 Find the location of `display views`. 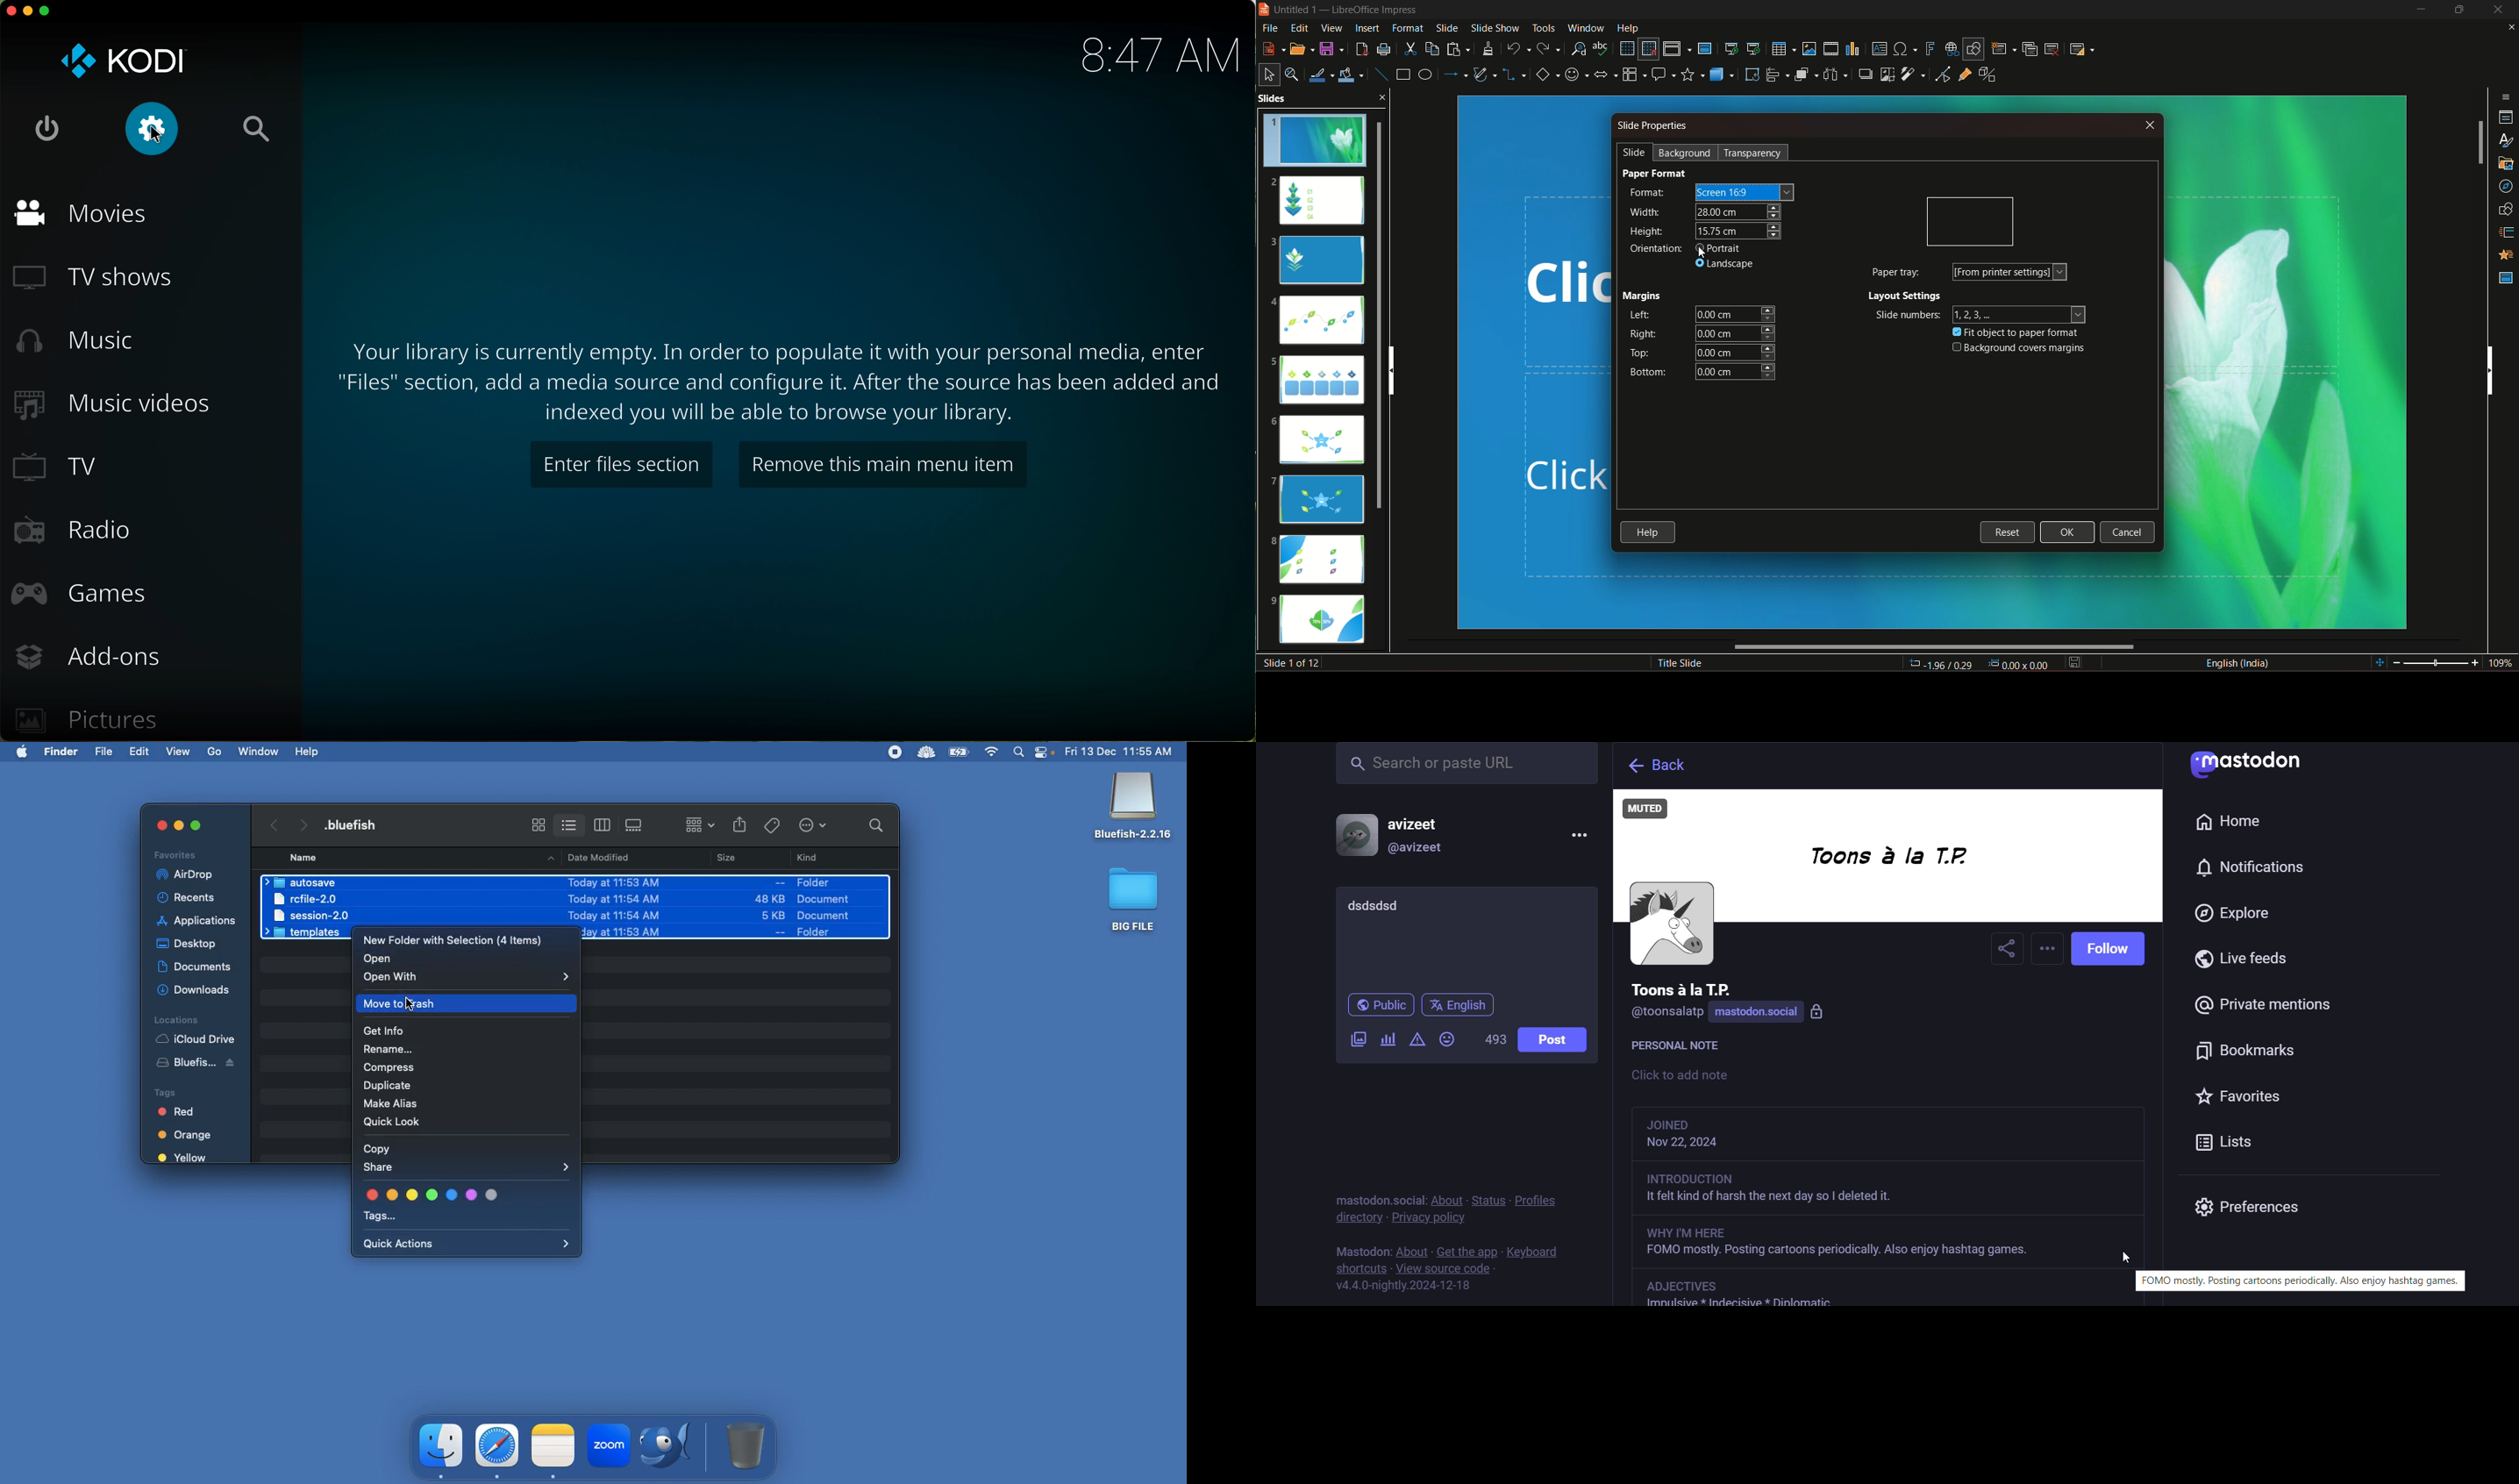

display views is located at coordinates (1676, 49).